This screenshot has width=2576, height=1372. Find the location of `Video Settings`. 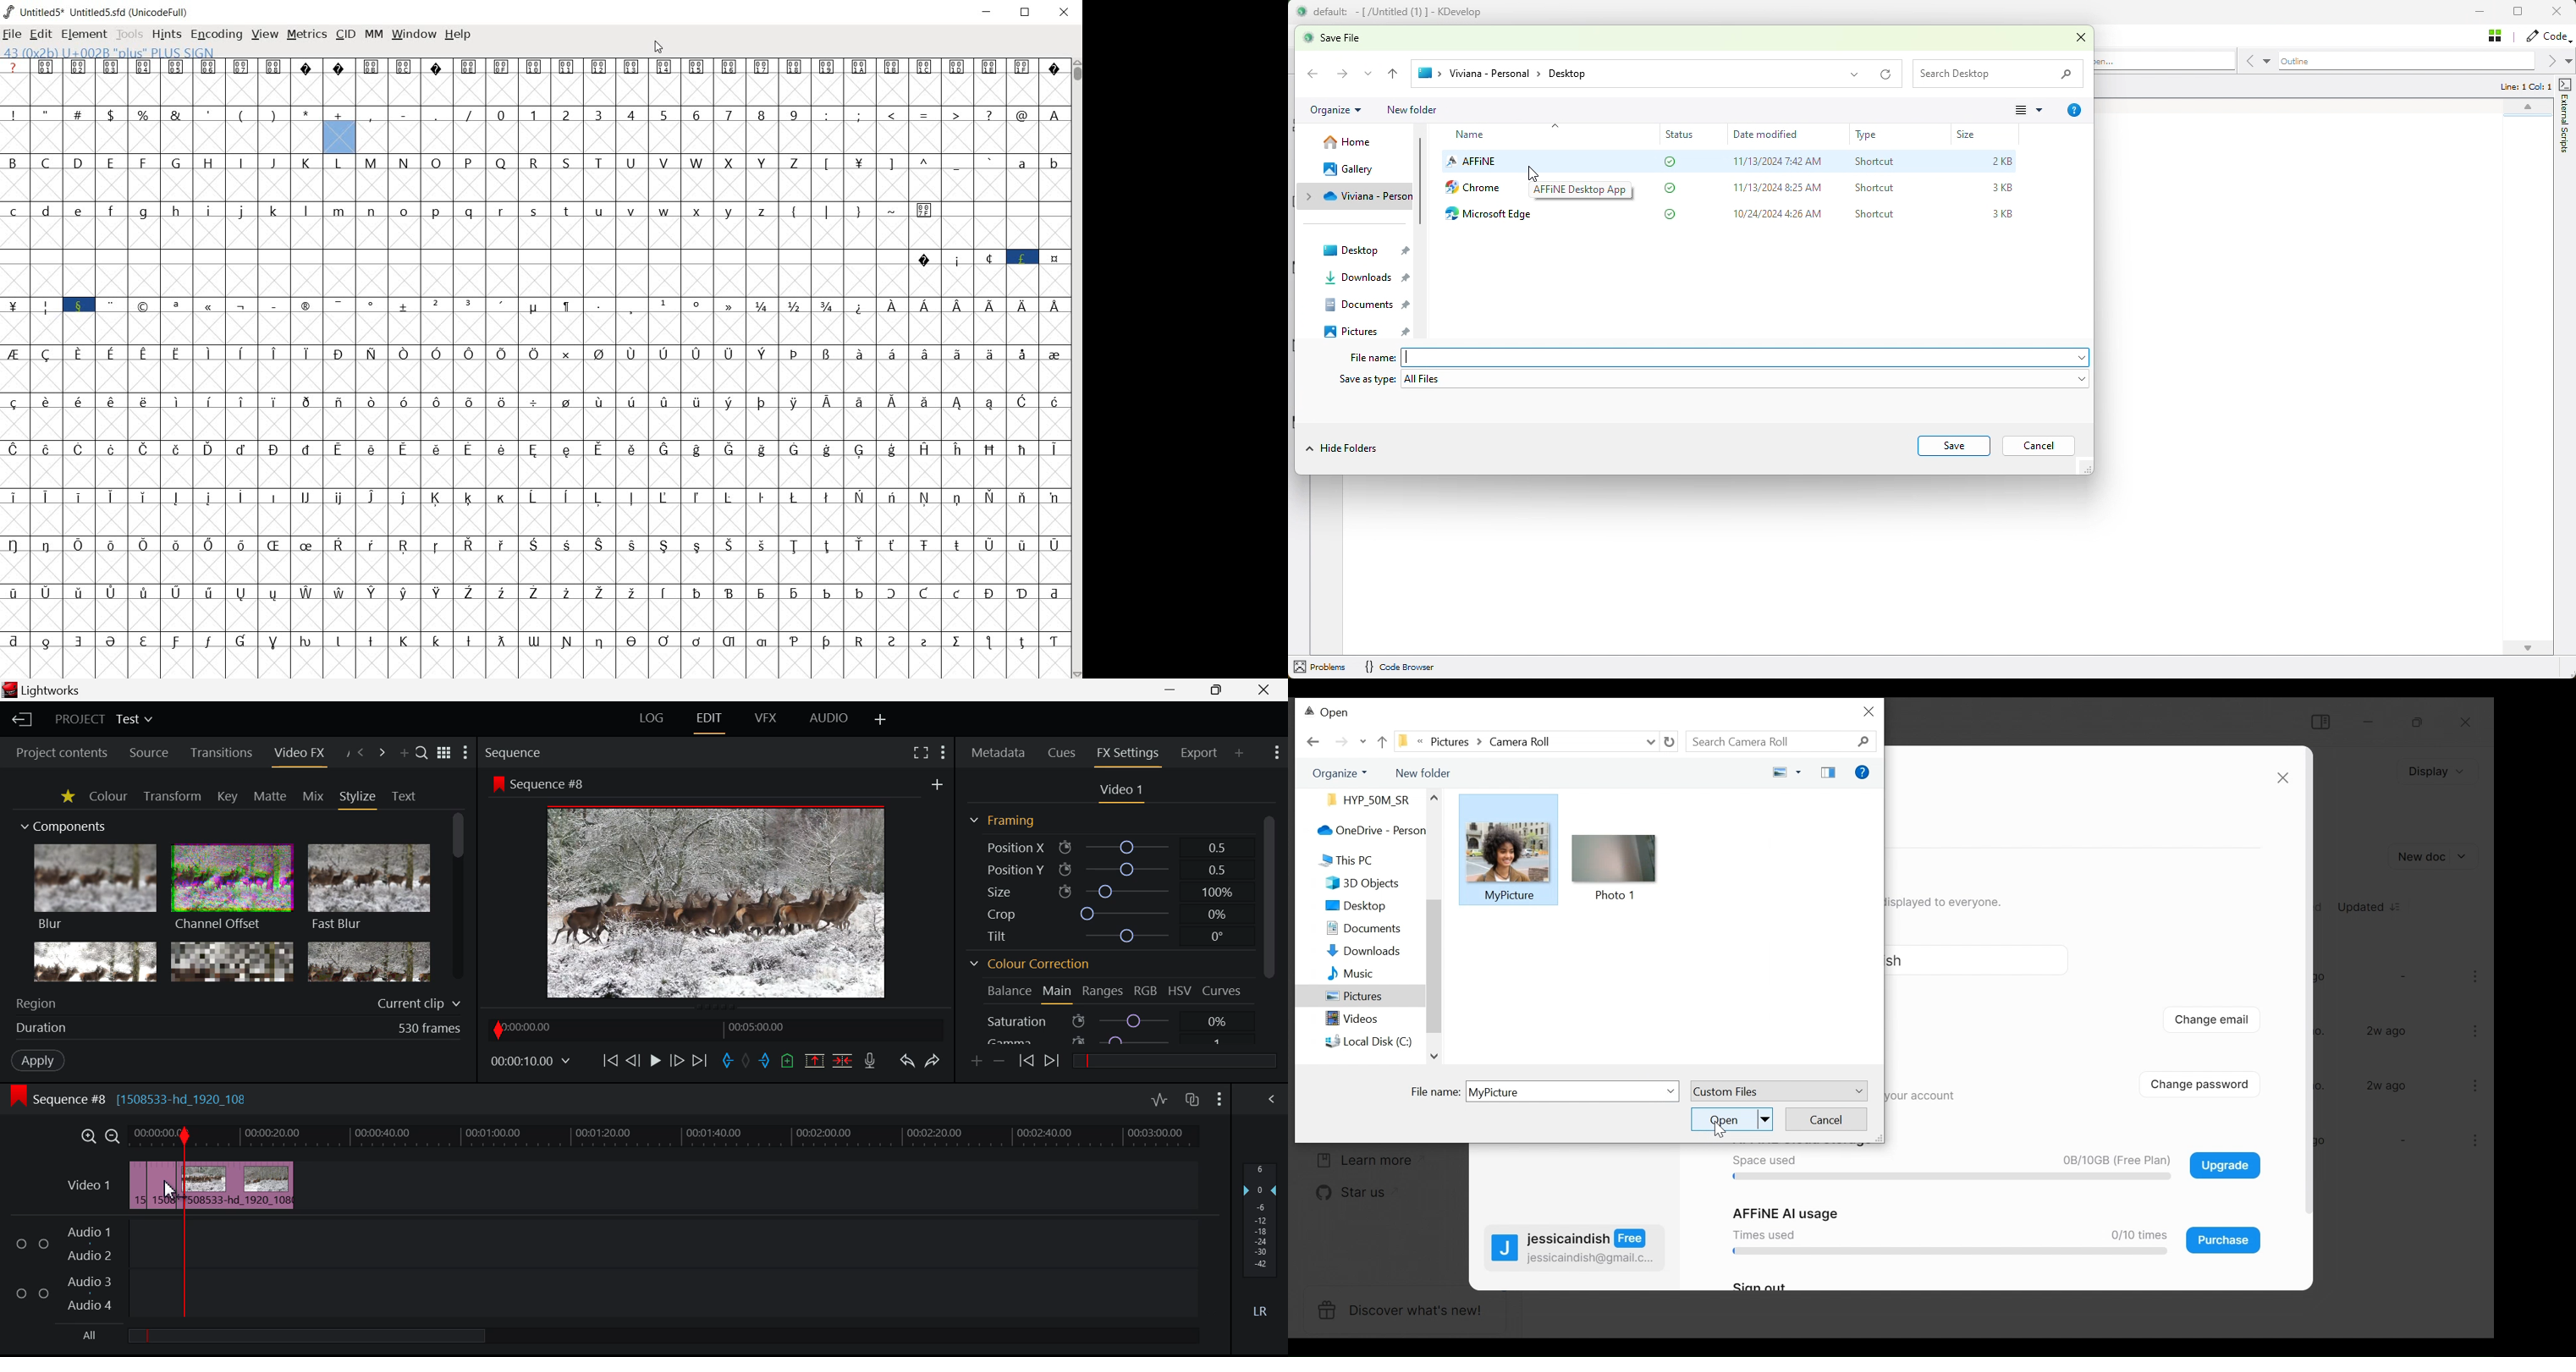

Video Settings is located at coordinates (1120, 792).